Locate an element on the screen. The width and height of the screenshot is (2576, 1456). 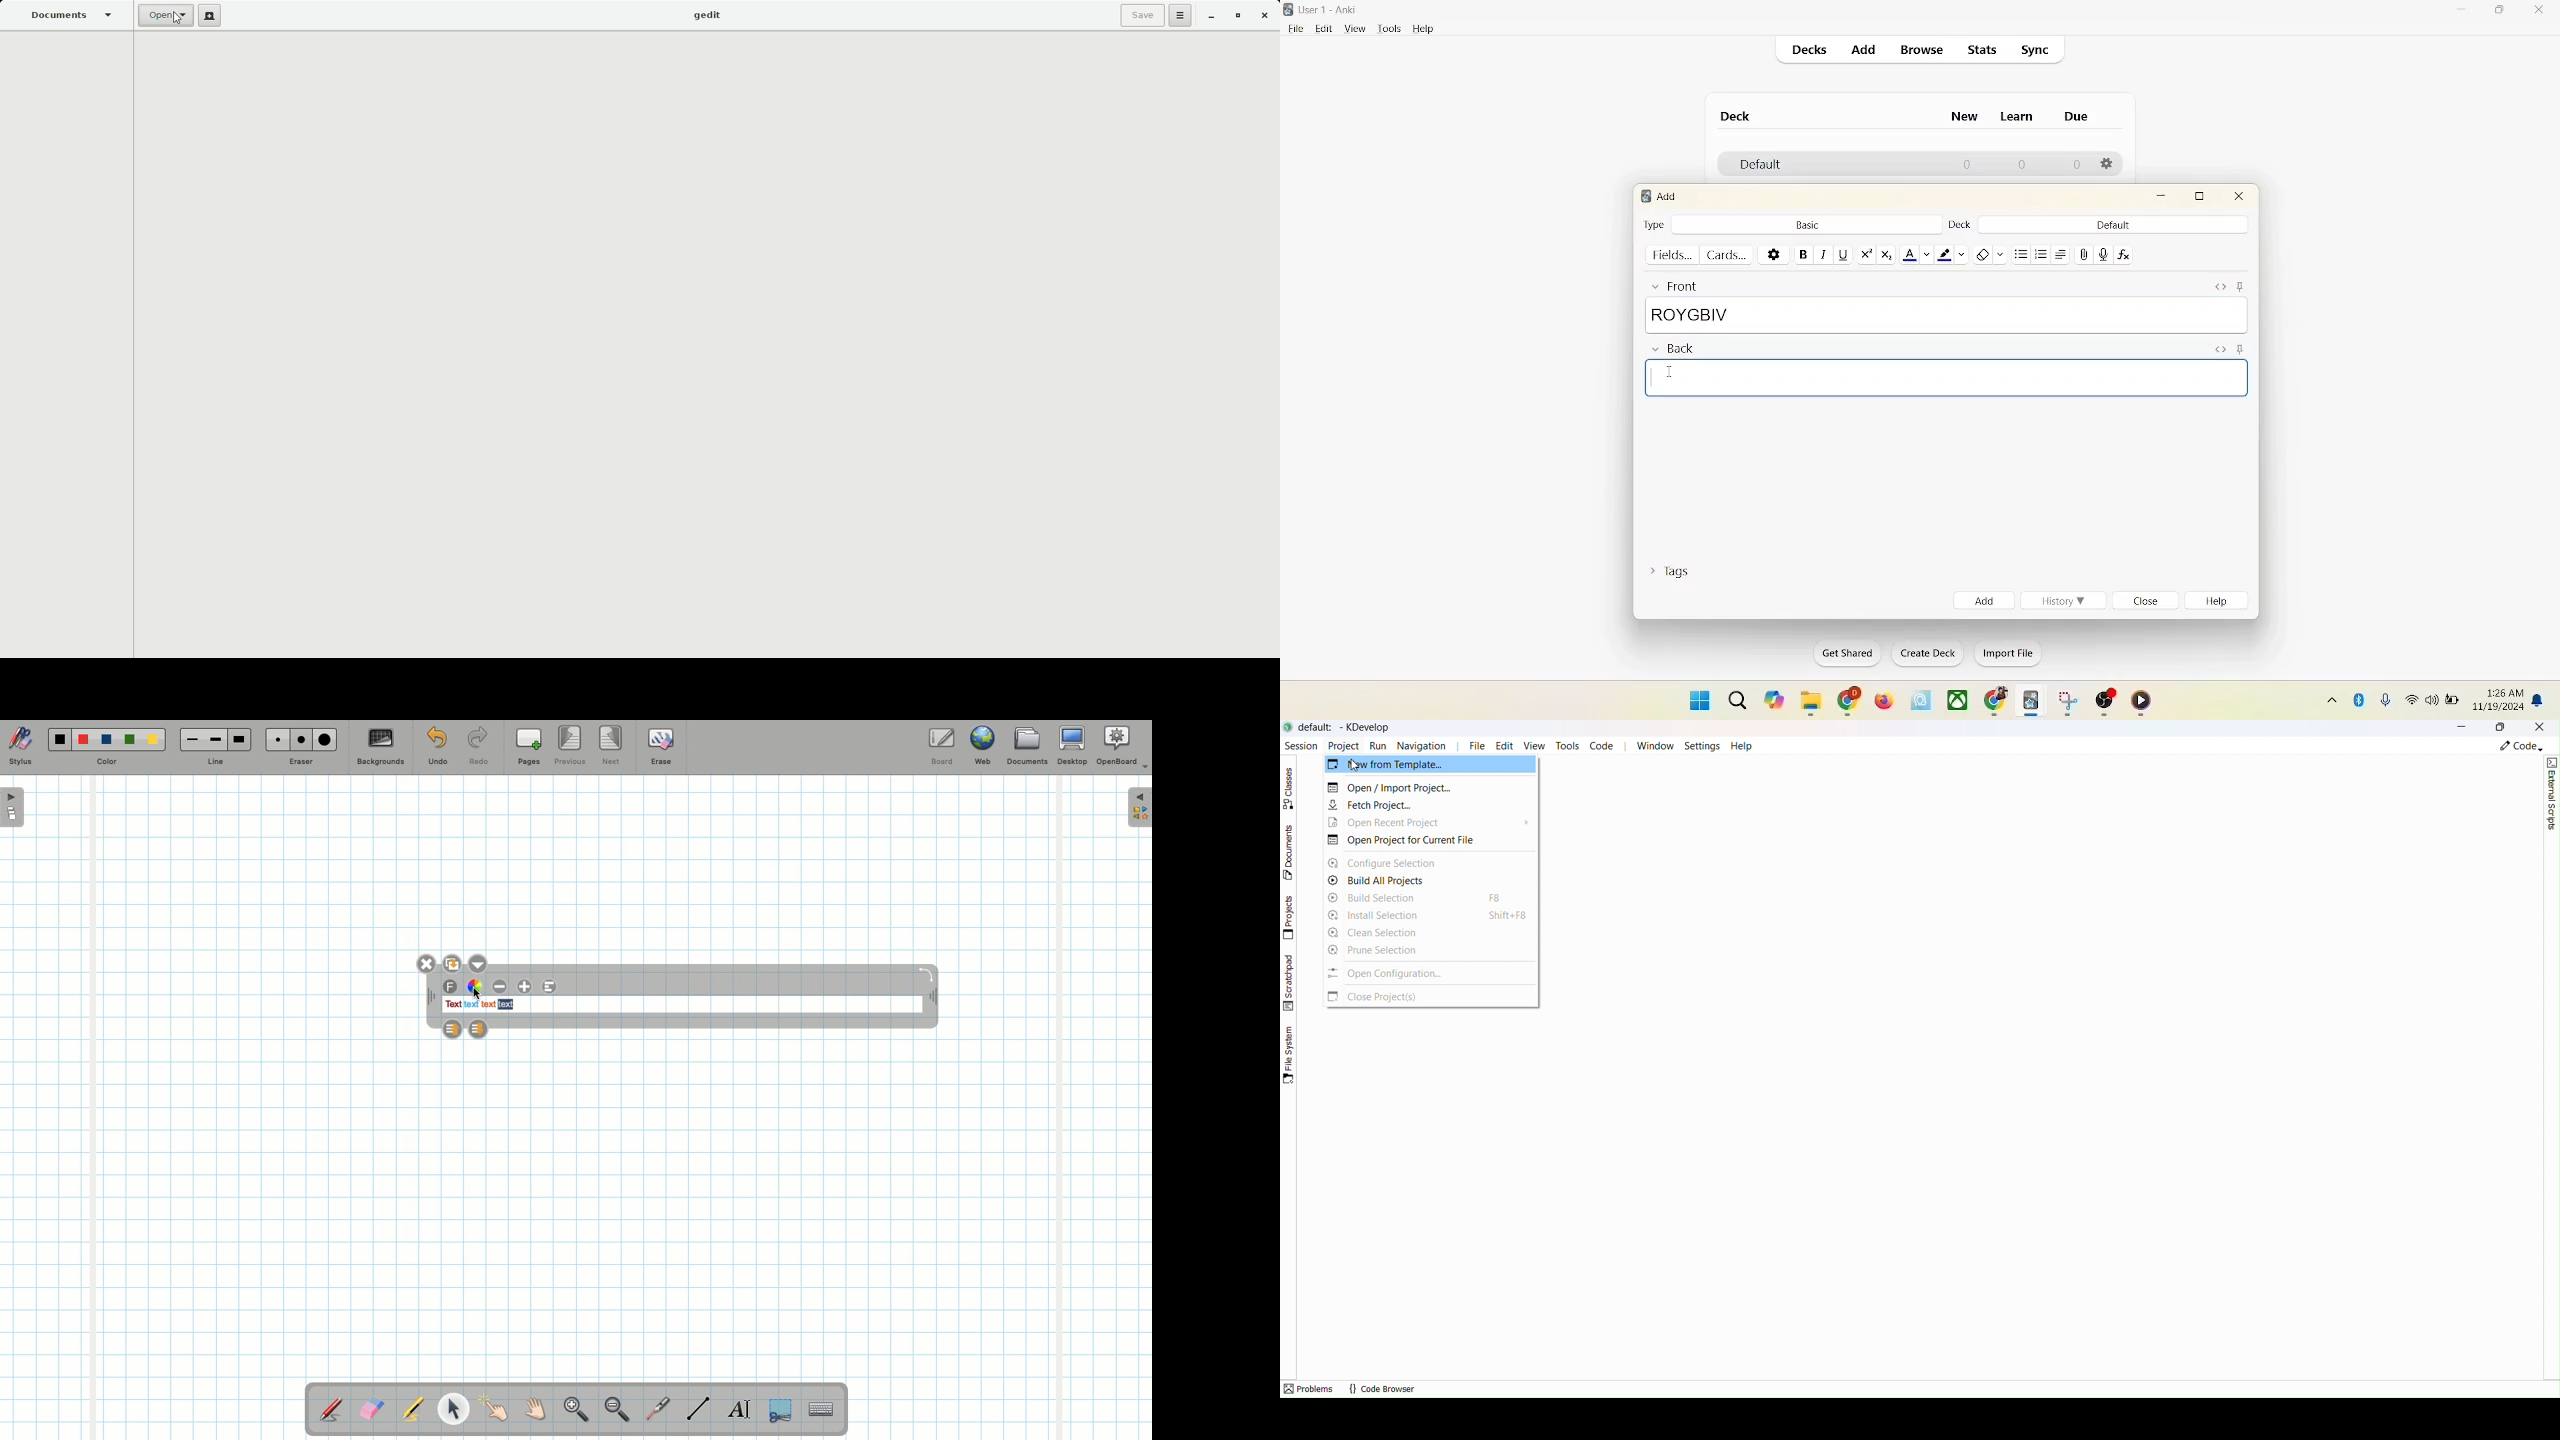
Scratchpad is located at coordinates (1290, 982).